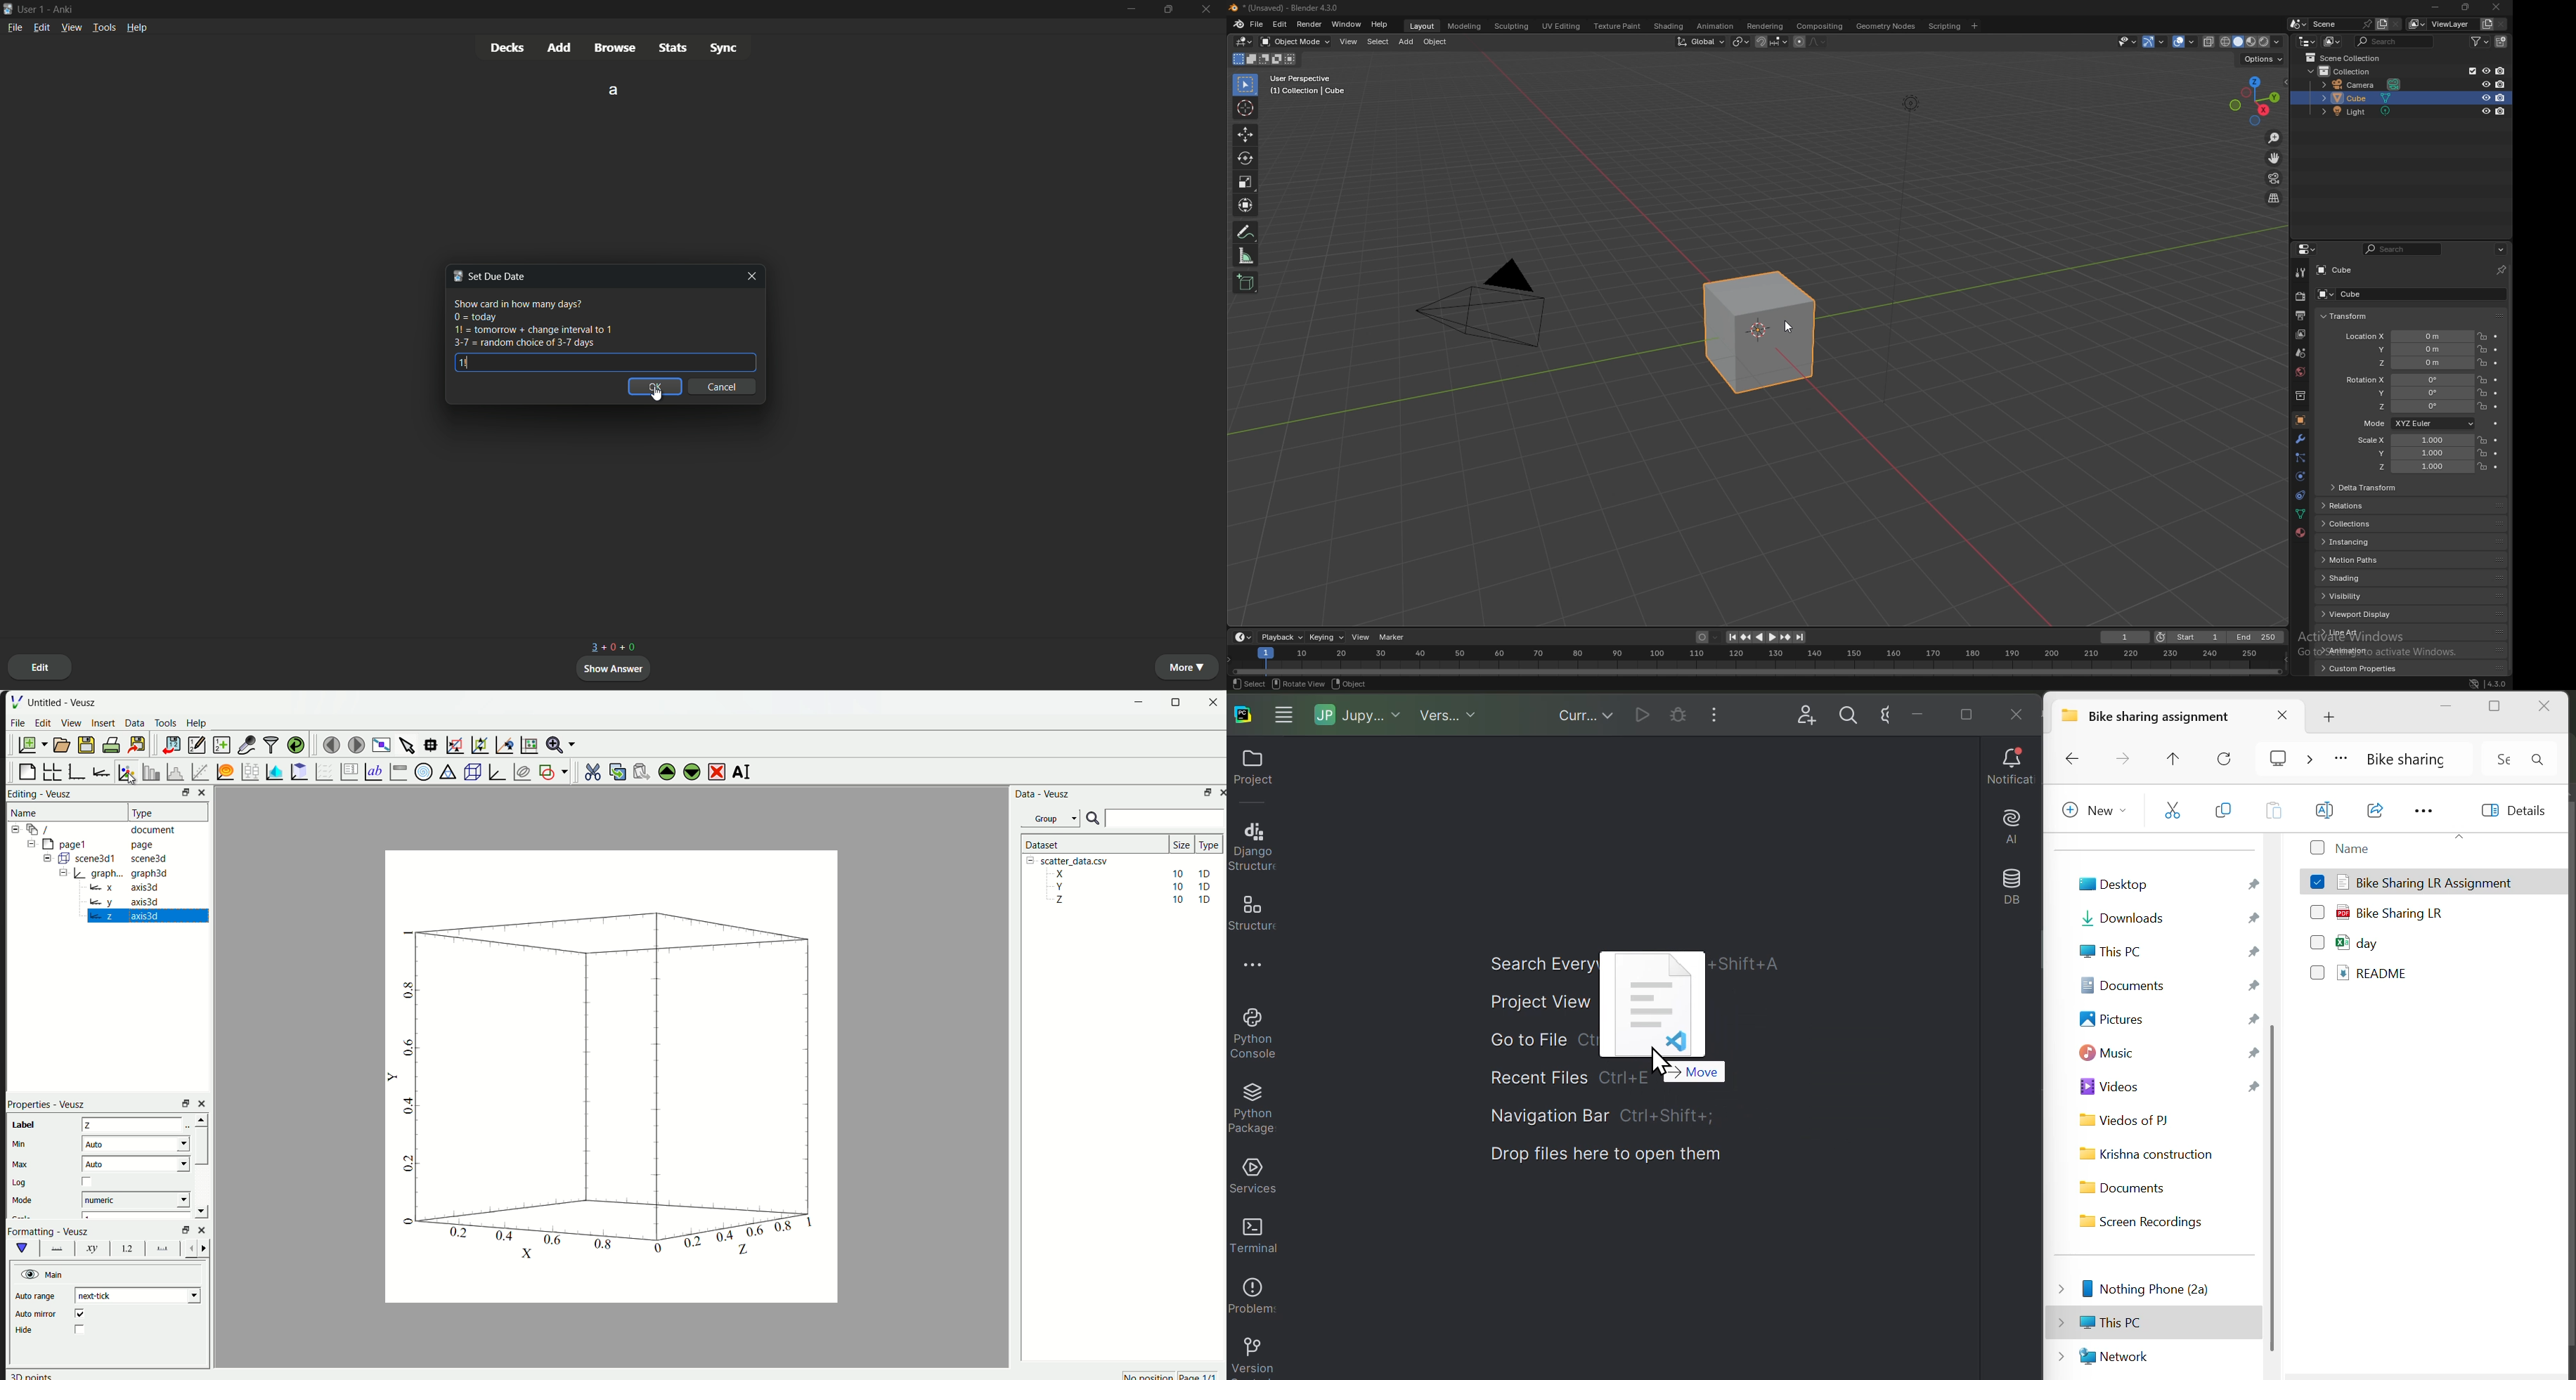  What do you see at coordinates (2405, 758) in the screenshot?
I see `Bike sharing` at bounding box center [2405, 758].